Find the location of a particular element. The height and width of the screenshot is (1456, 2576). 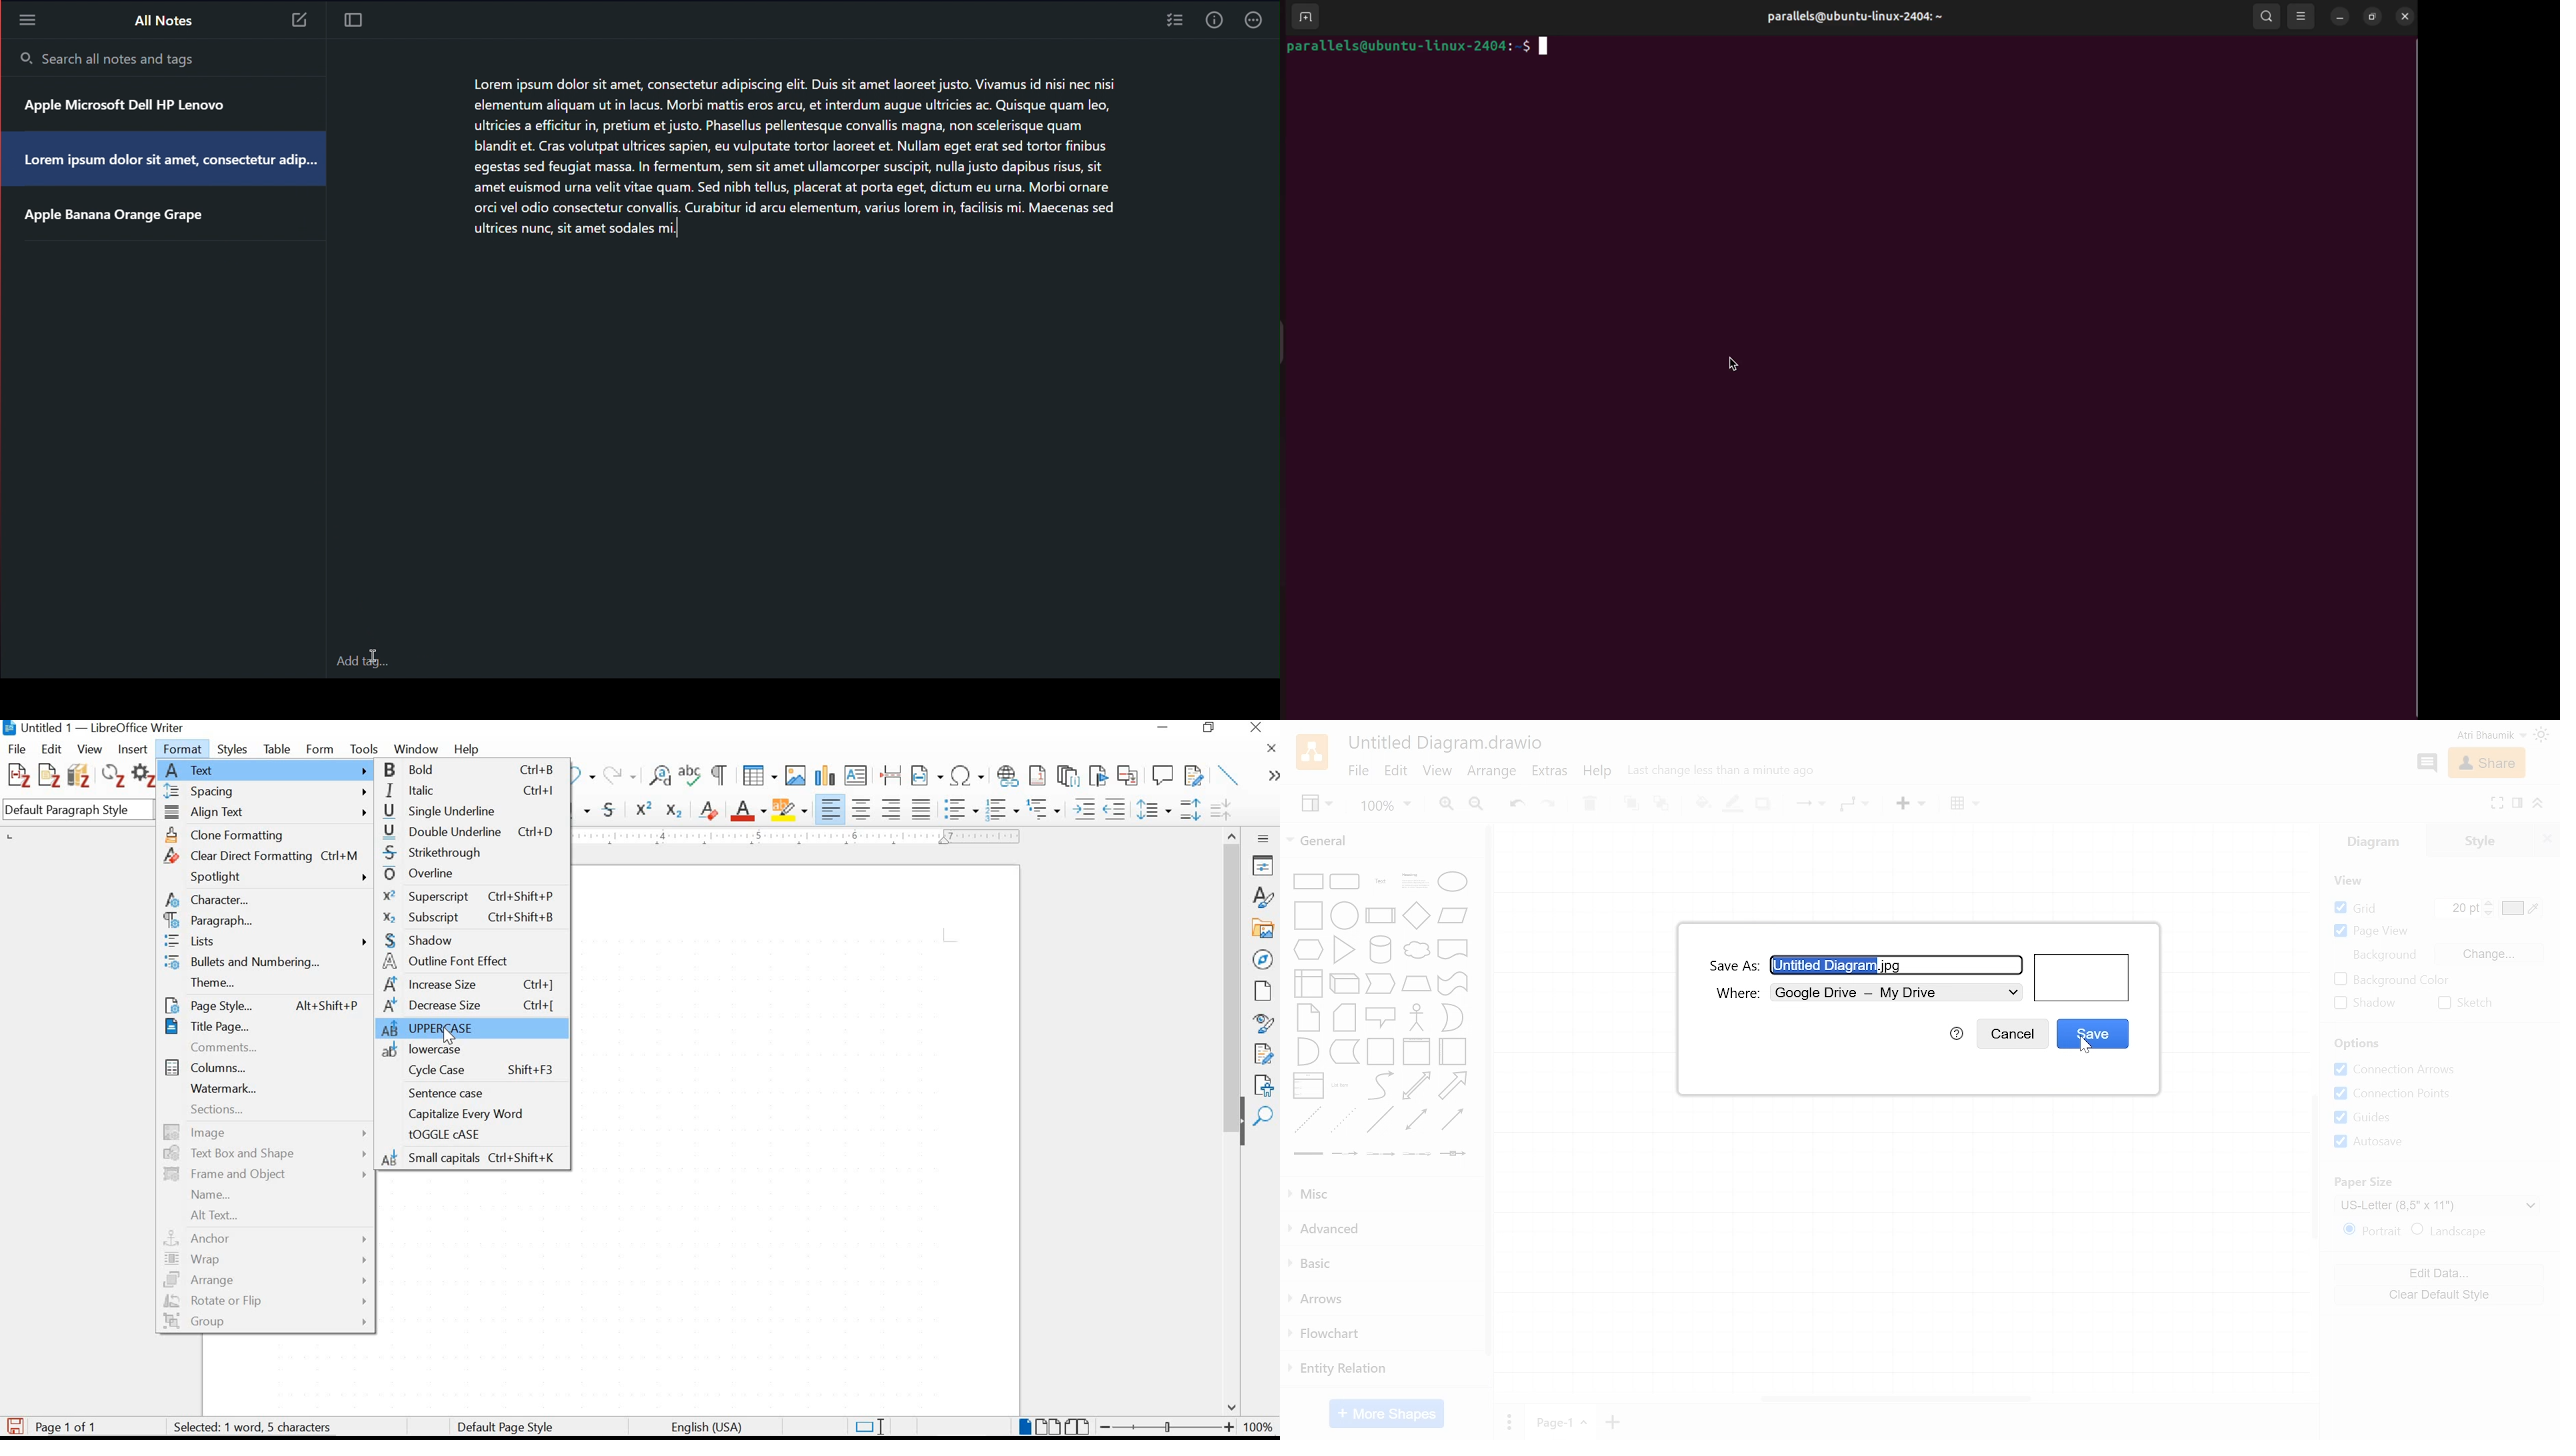

Note 3 is located at coordinates (301, 22).